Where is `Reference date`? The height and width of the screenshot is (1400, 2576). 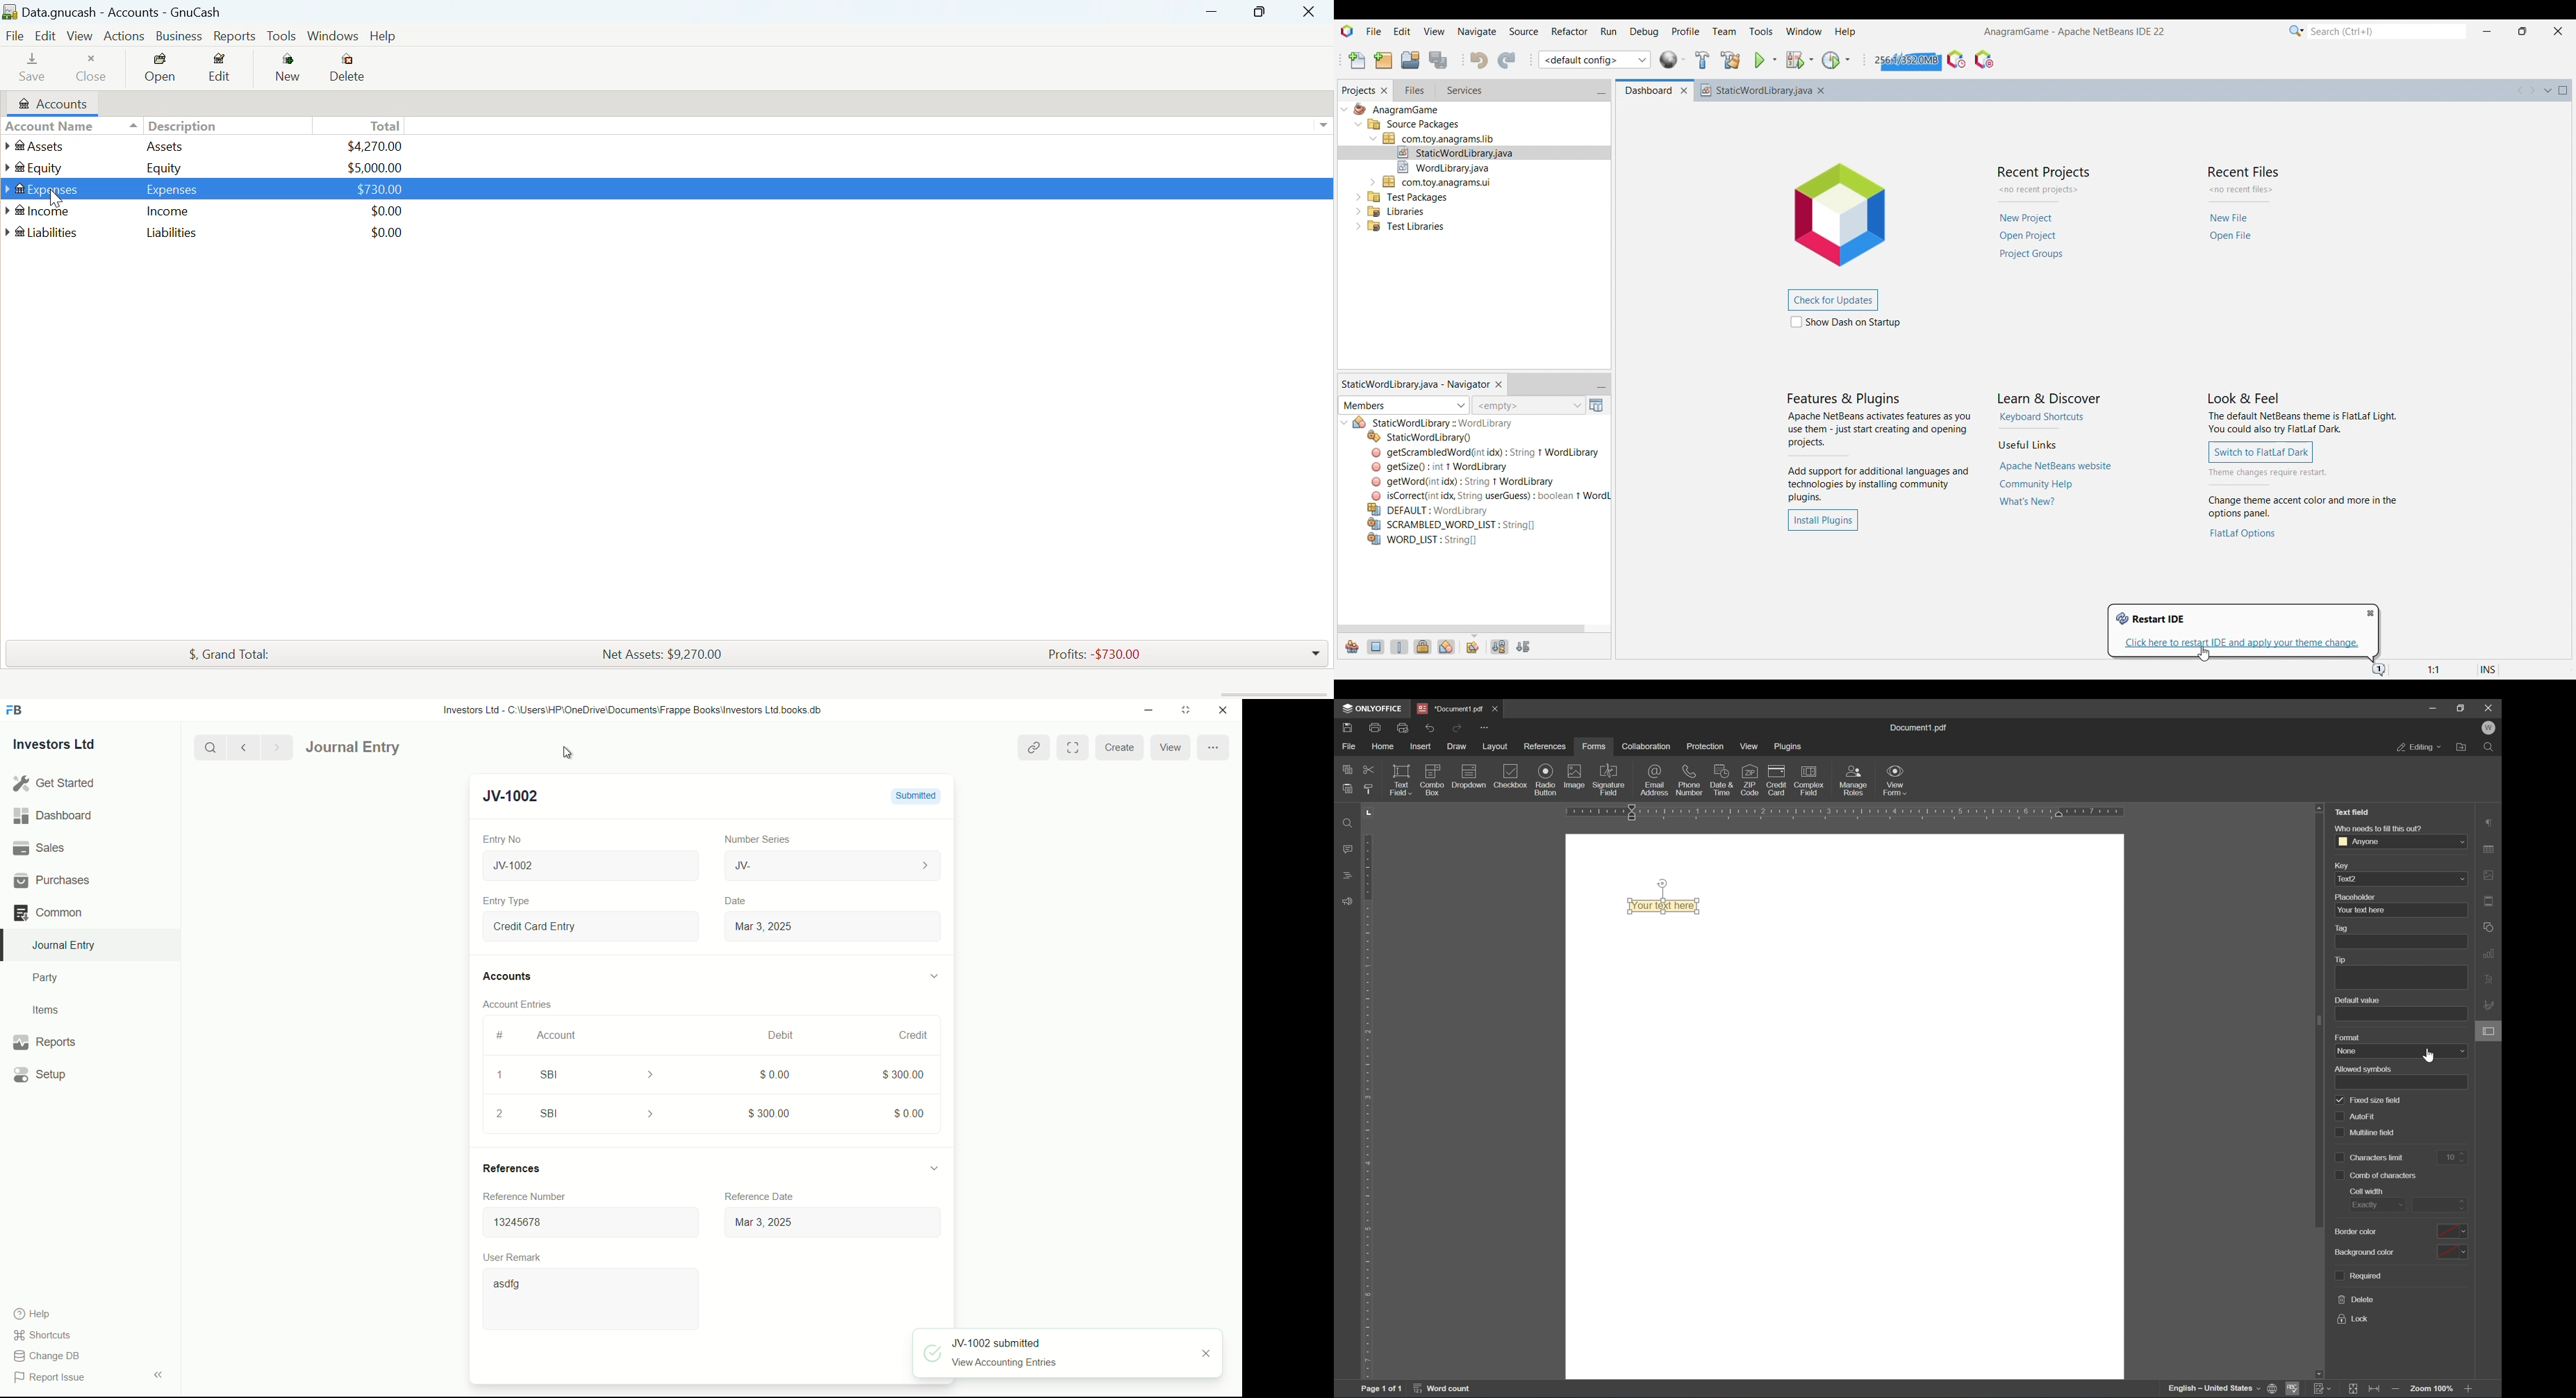 Reference date is located at coordinates (759, 1197).